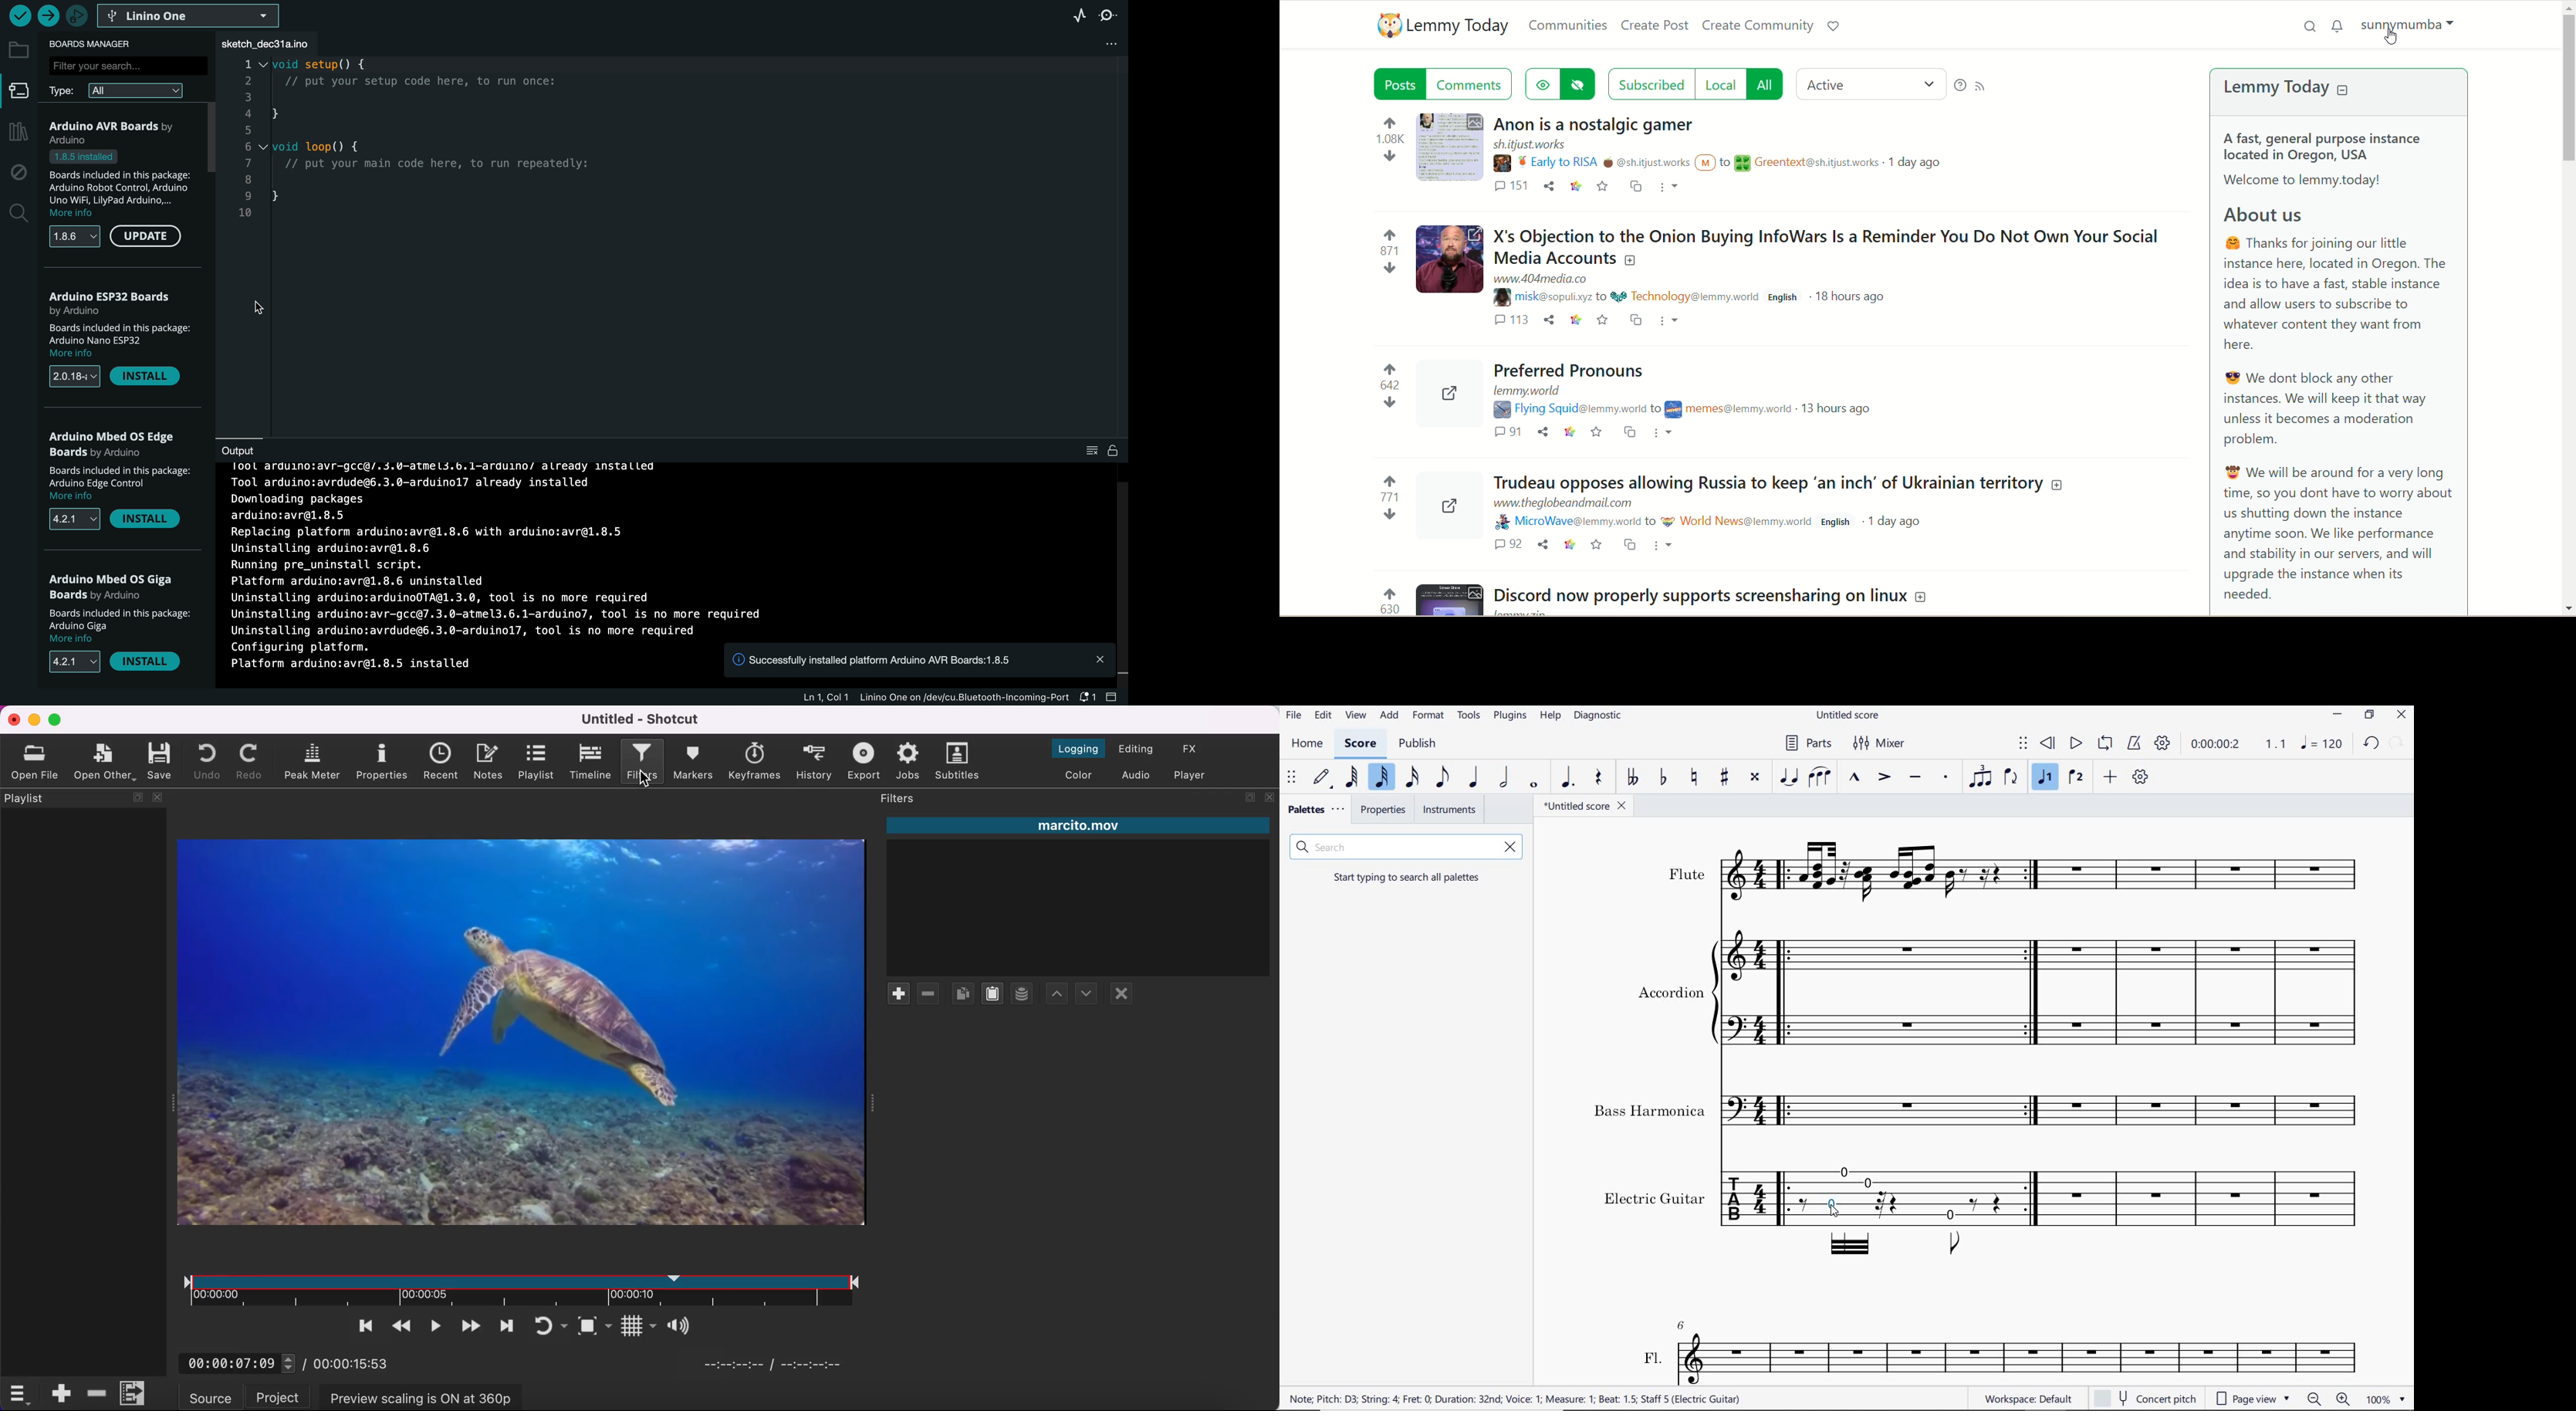  I want to click on local, so click(1722, 84).